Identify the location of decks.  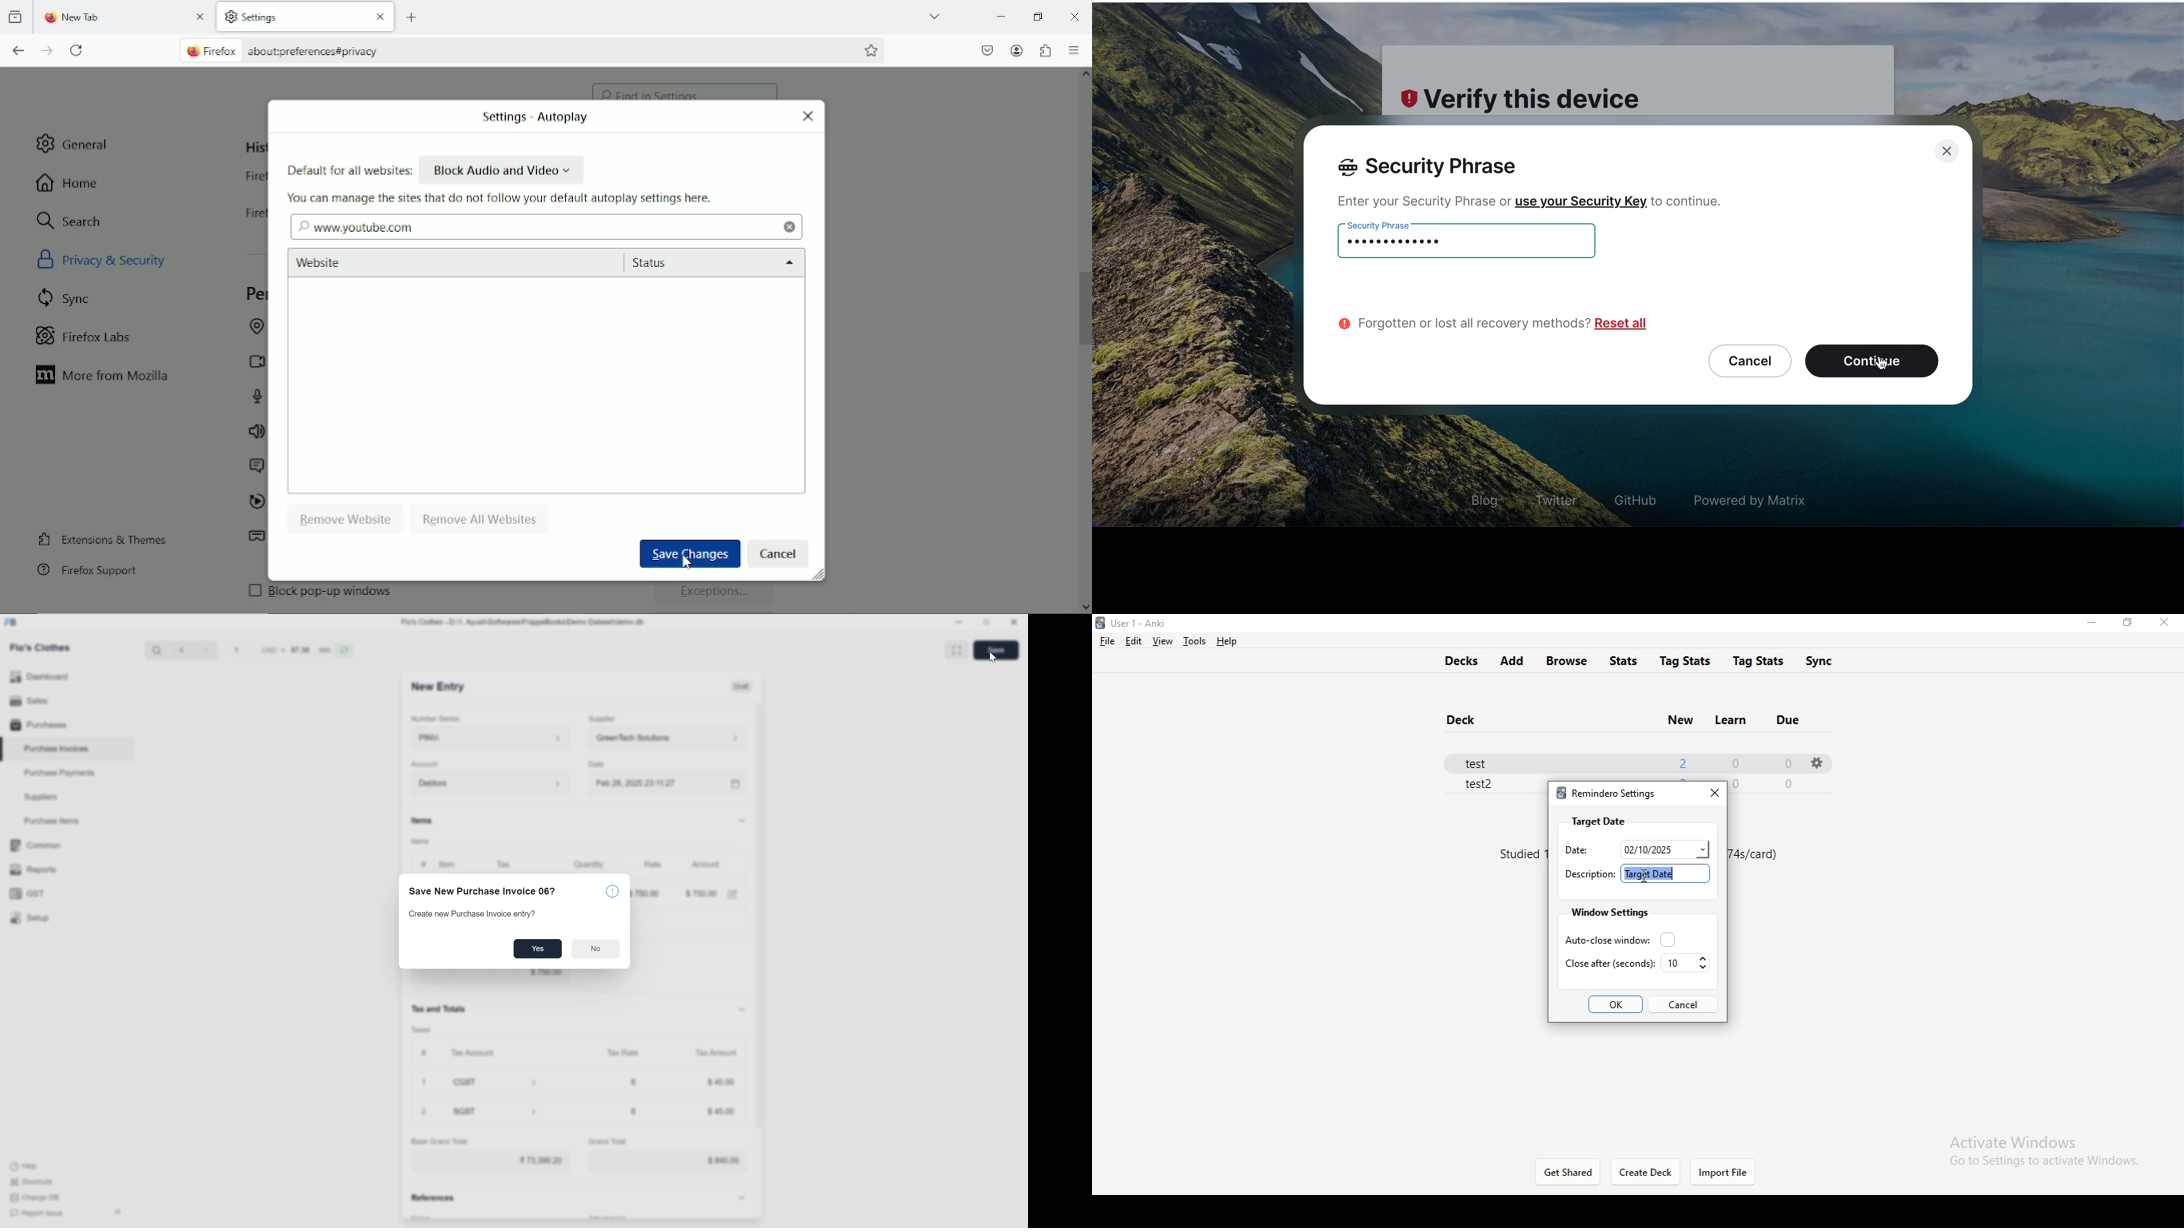
(1457, 659).